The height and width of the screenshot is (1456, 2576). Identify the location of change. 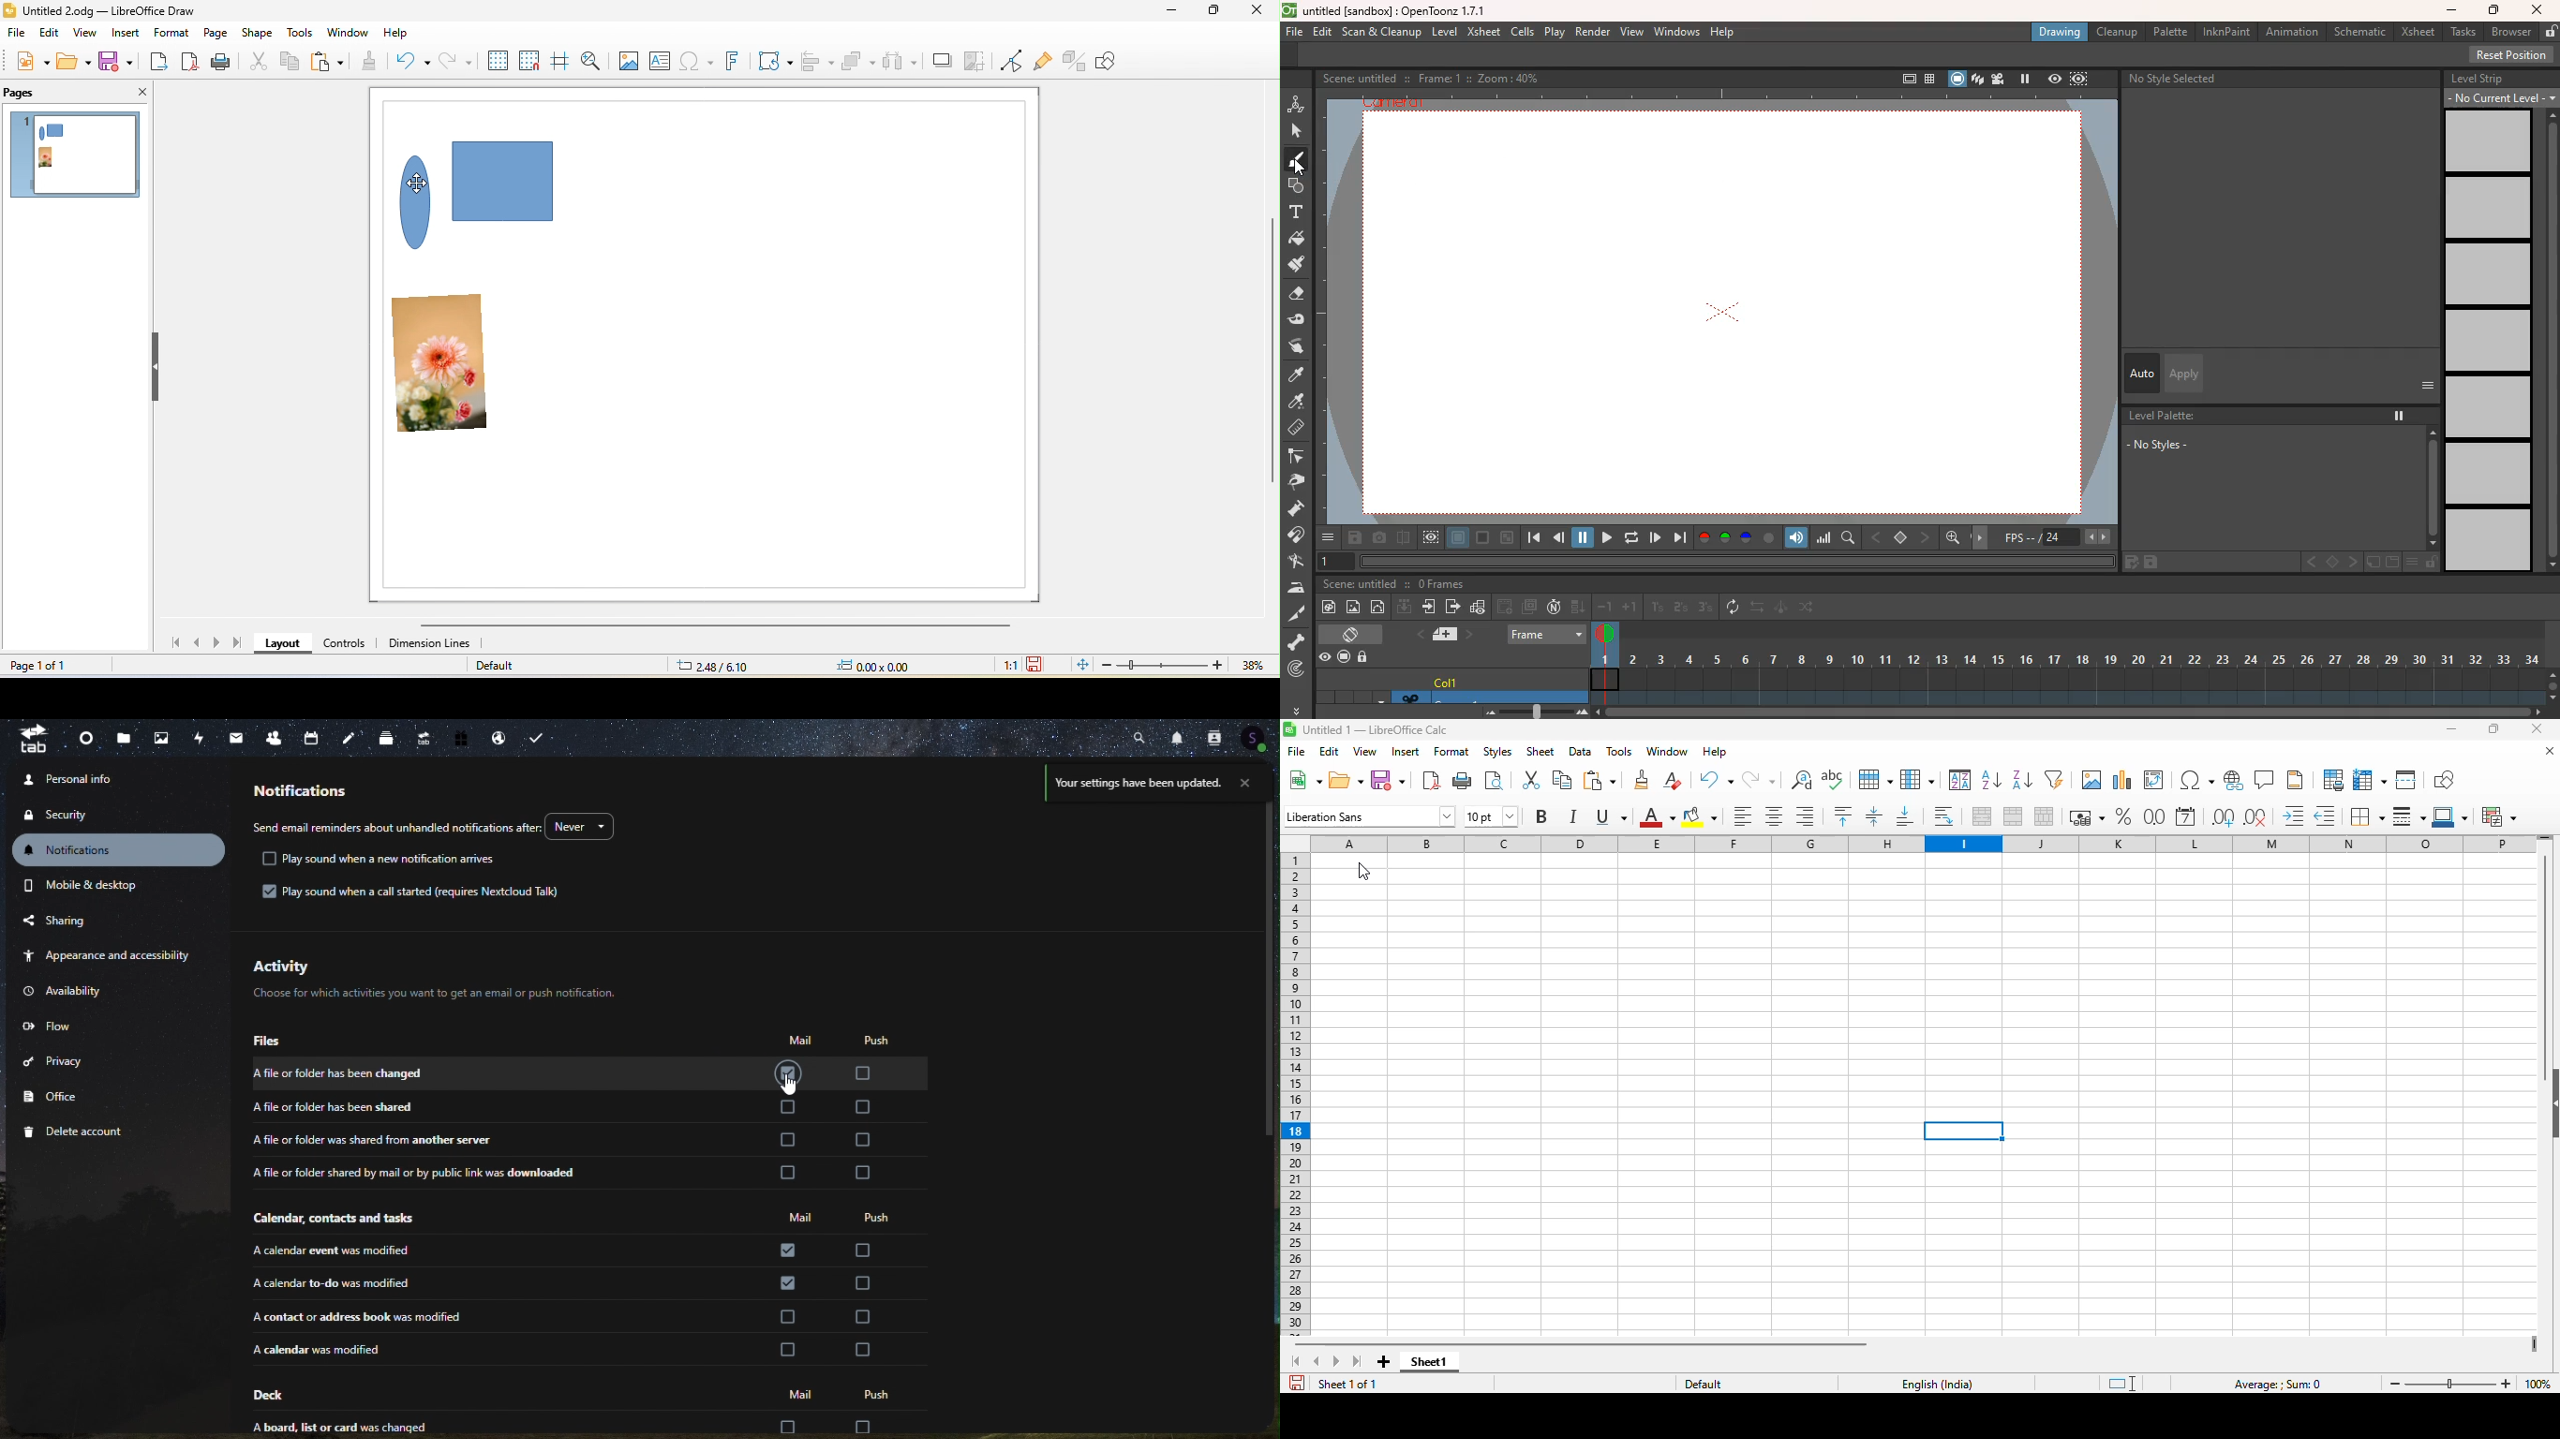
(1809, 610).